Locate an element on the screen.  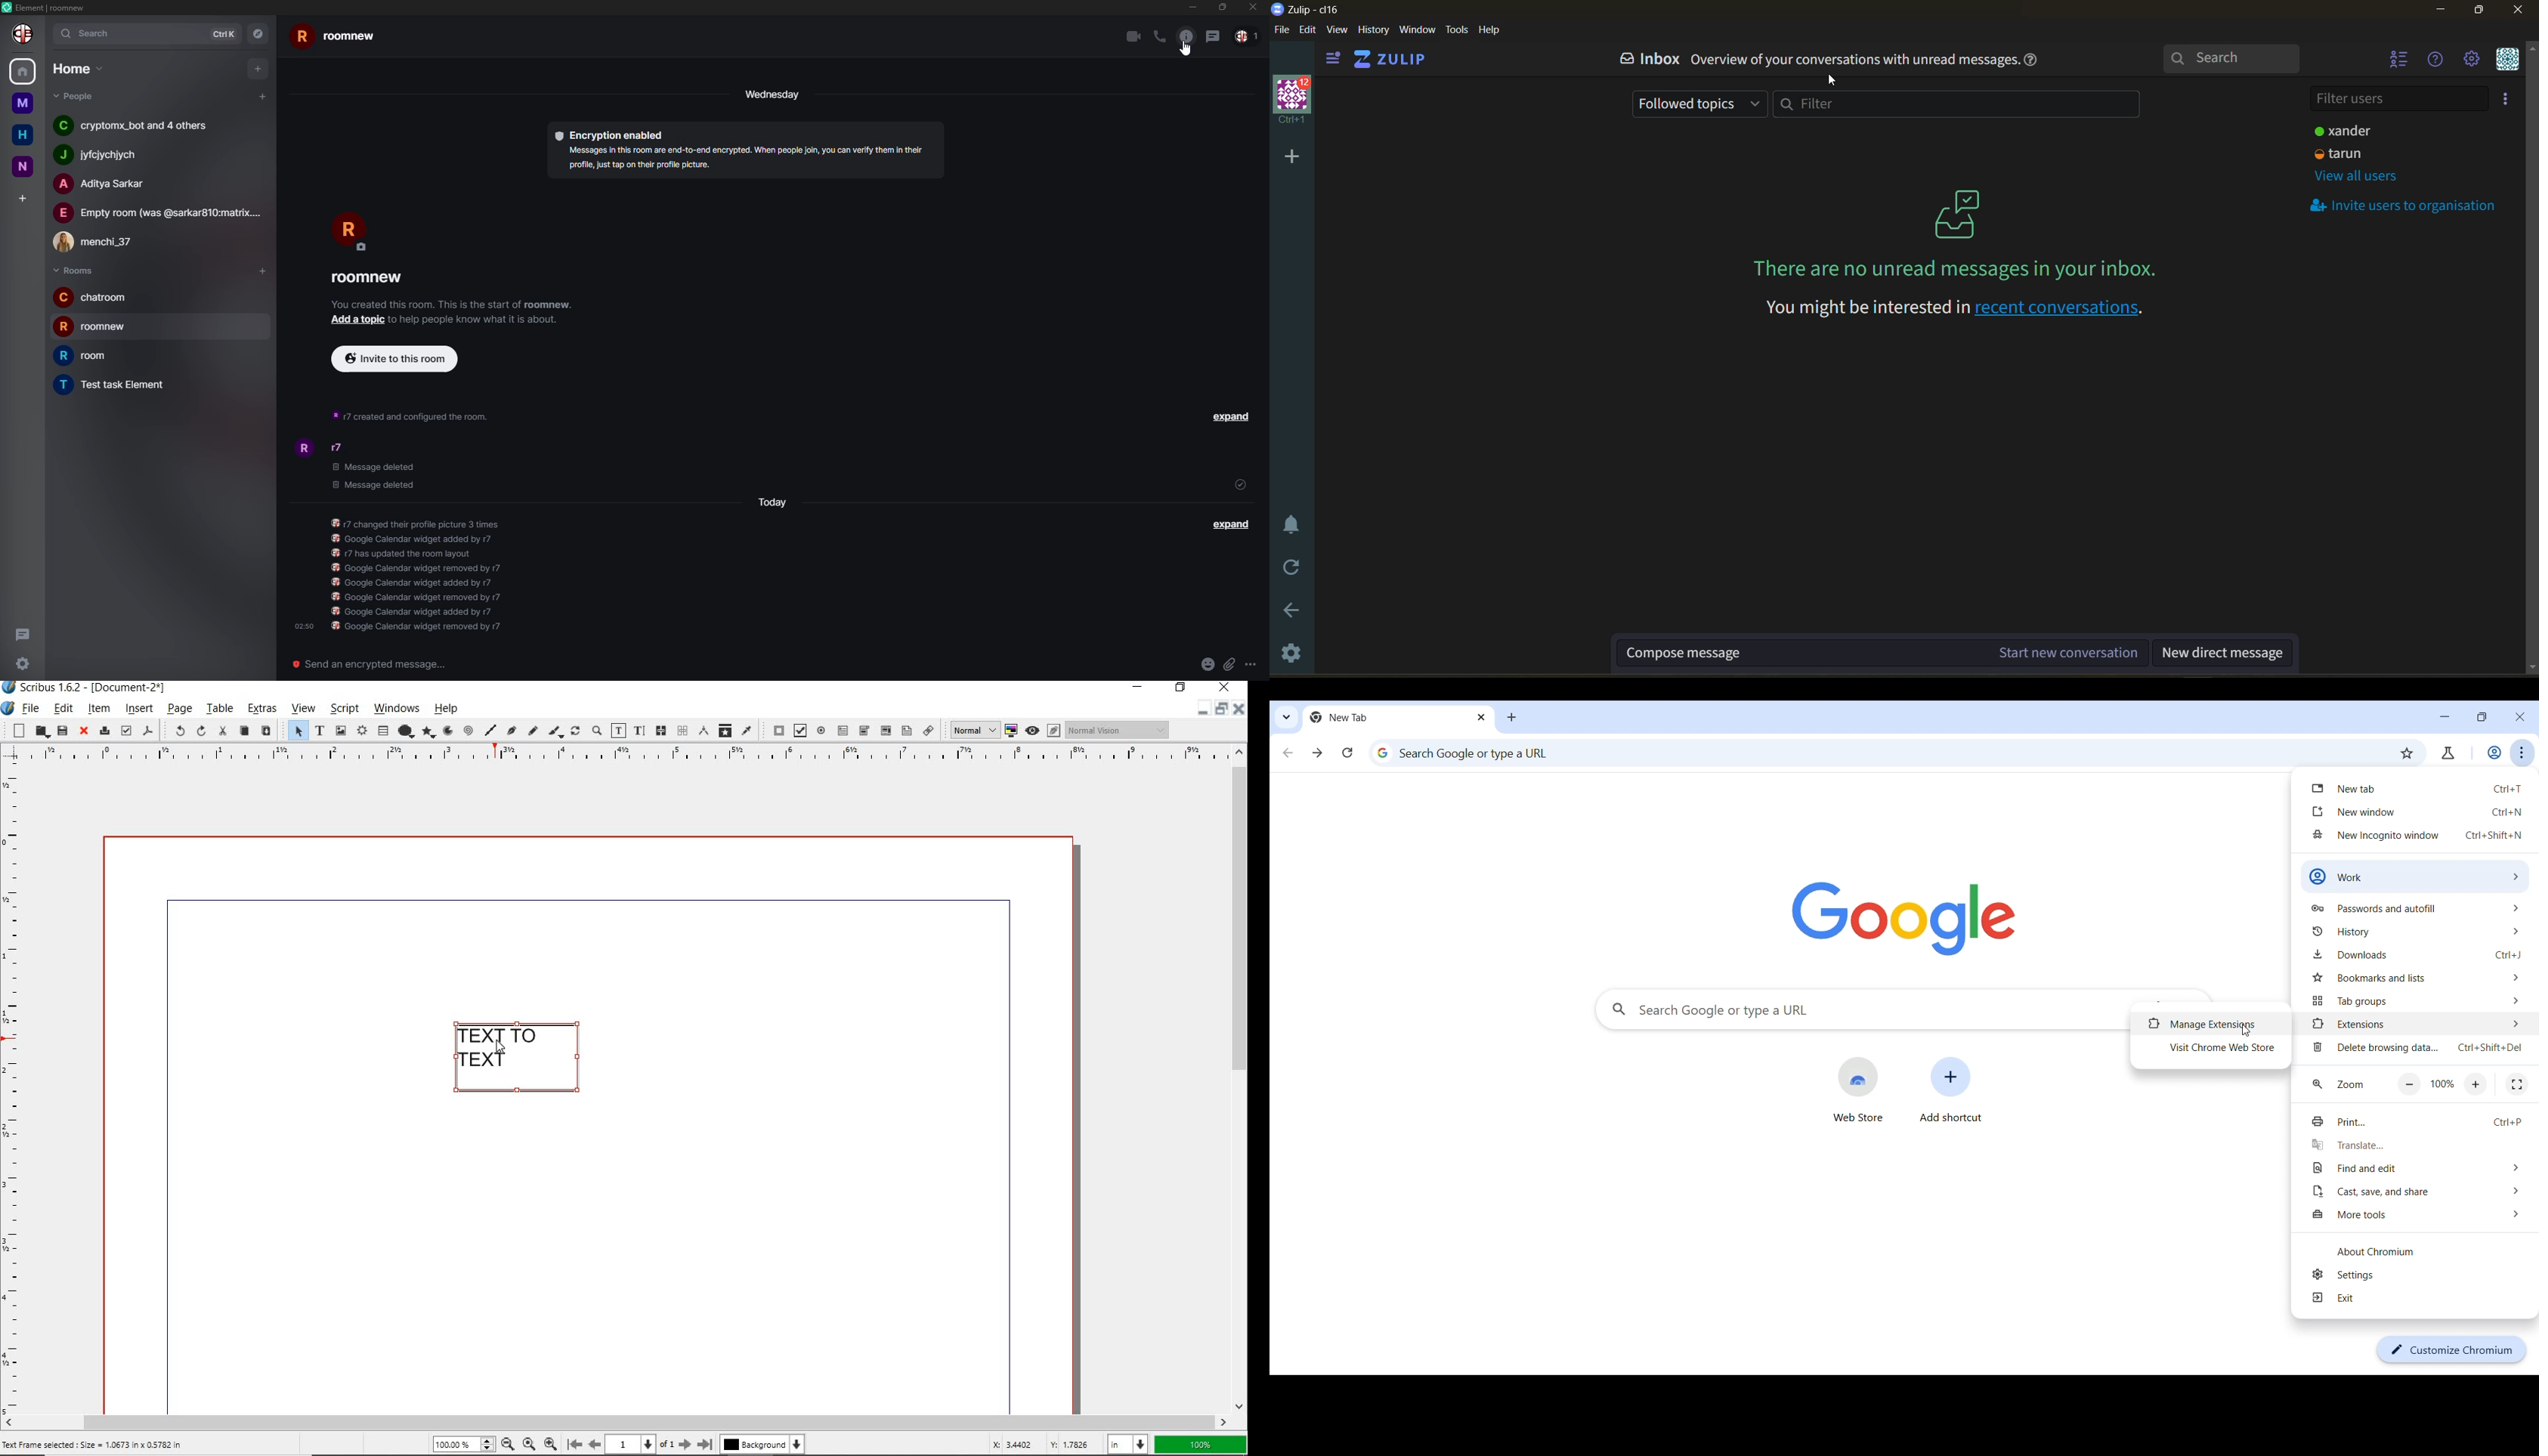
emoji is located at coordinates (1205, 663).